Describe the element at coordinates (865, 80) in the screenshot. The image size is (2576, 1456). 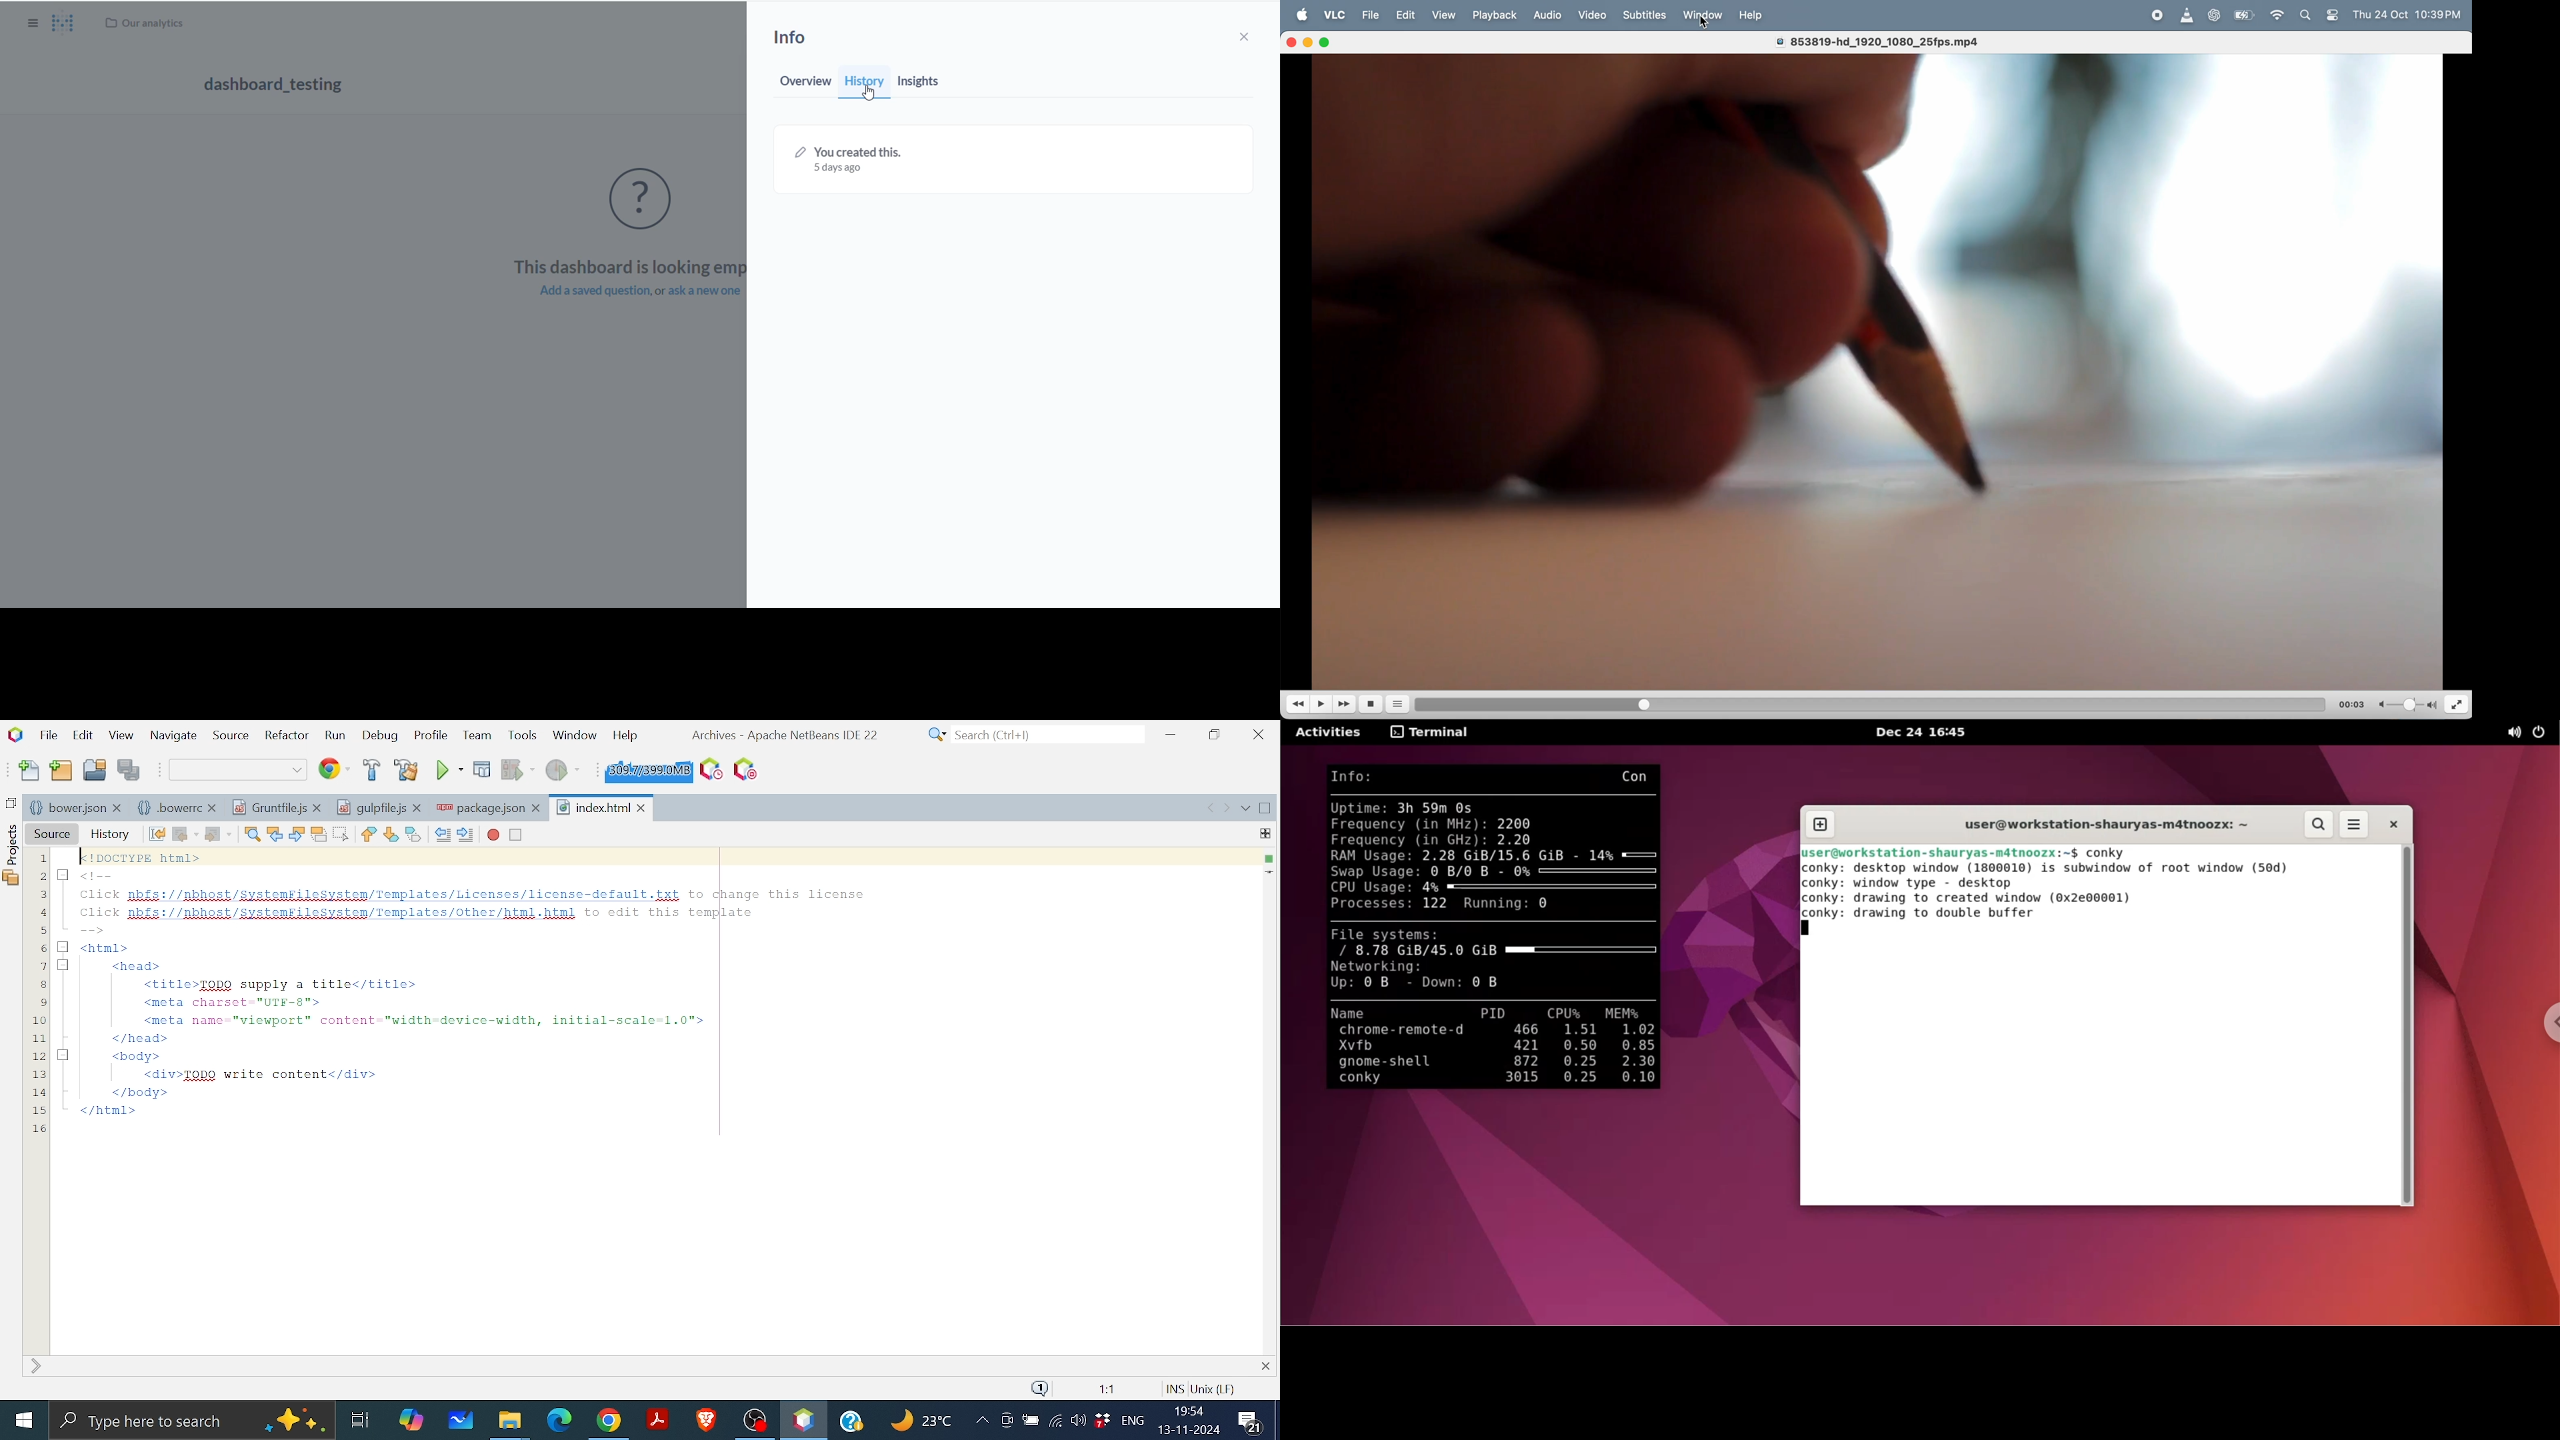
I see `history` at that location.